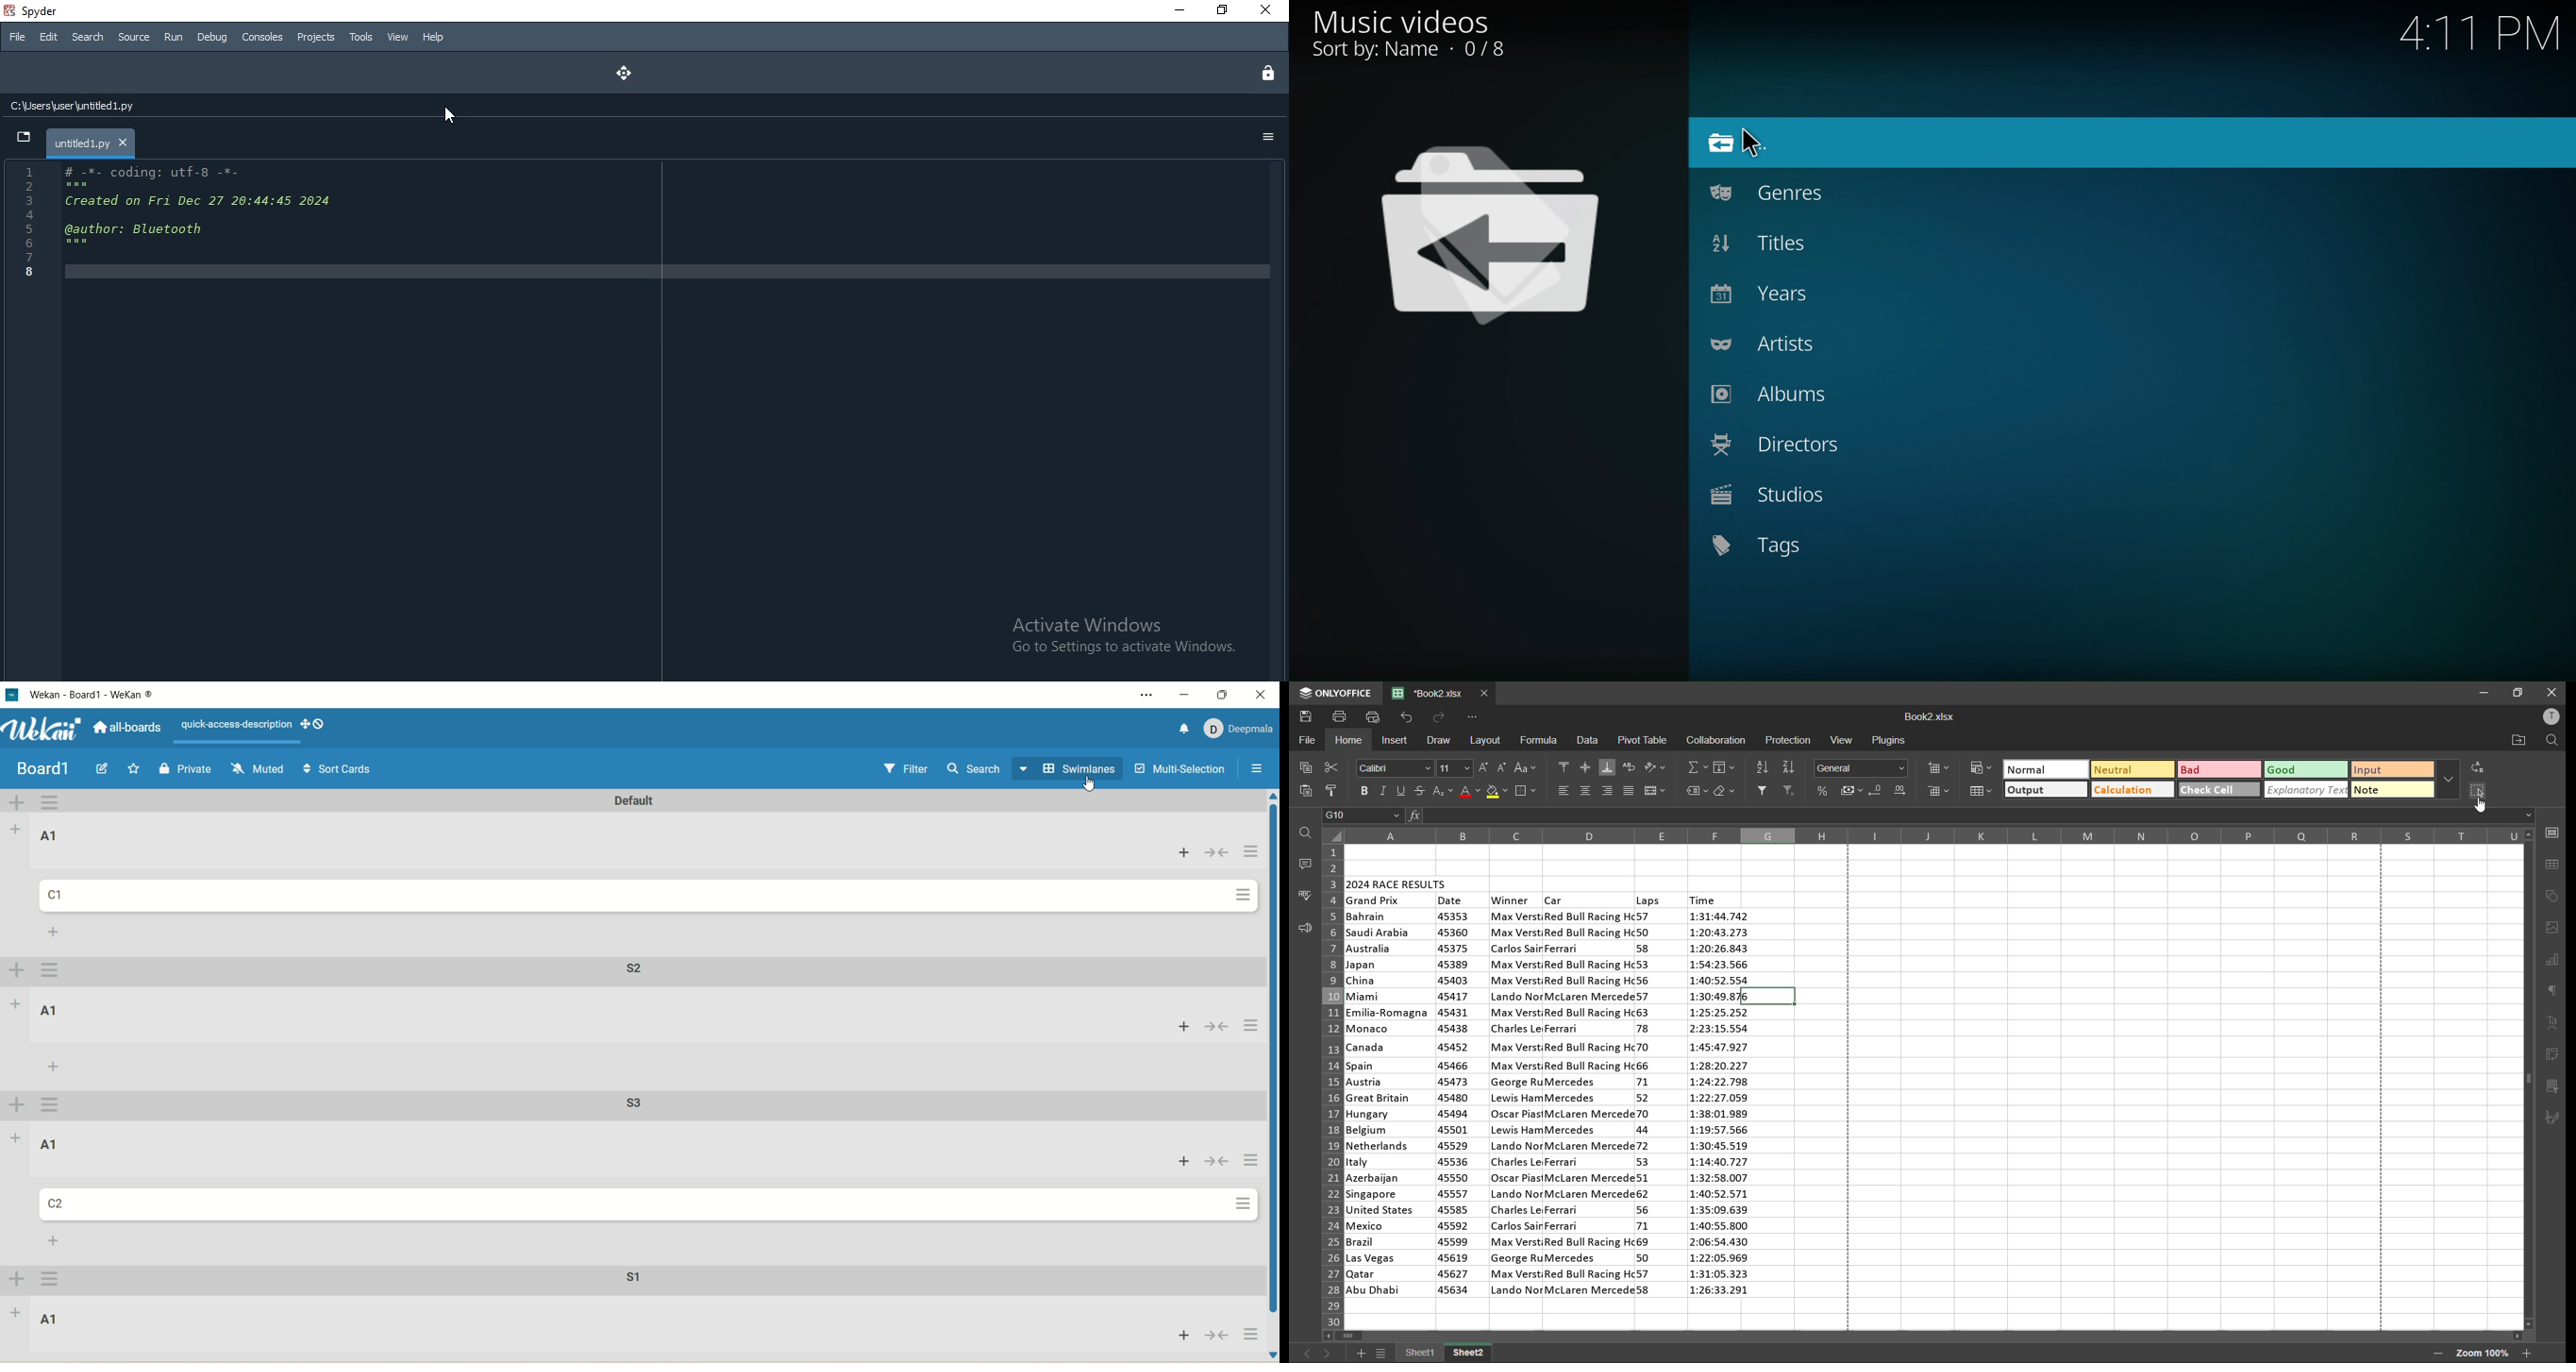 The width and height of the screenshot is (2576, 1372). Describe the element at coordinates (1846, 742) in the screenshot. I see `view` at that location.